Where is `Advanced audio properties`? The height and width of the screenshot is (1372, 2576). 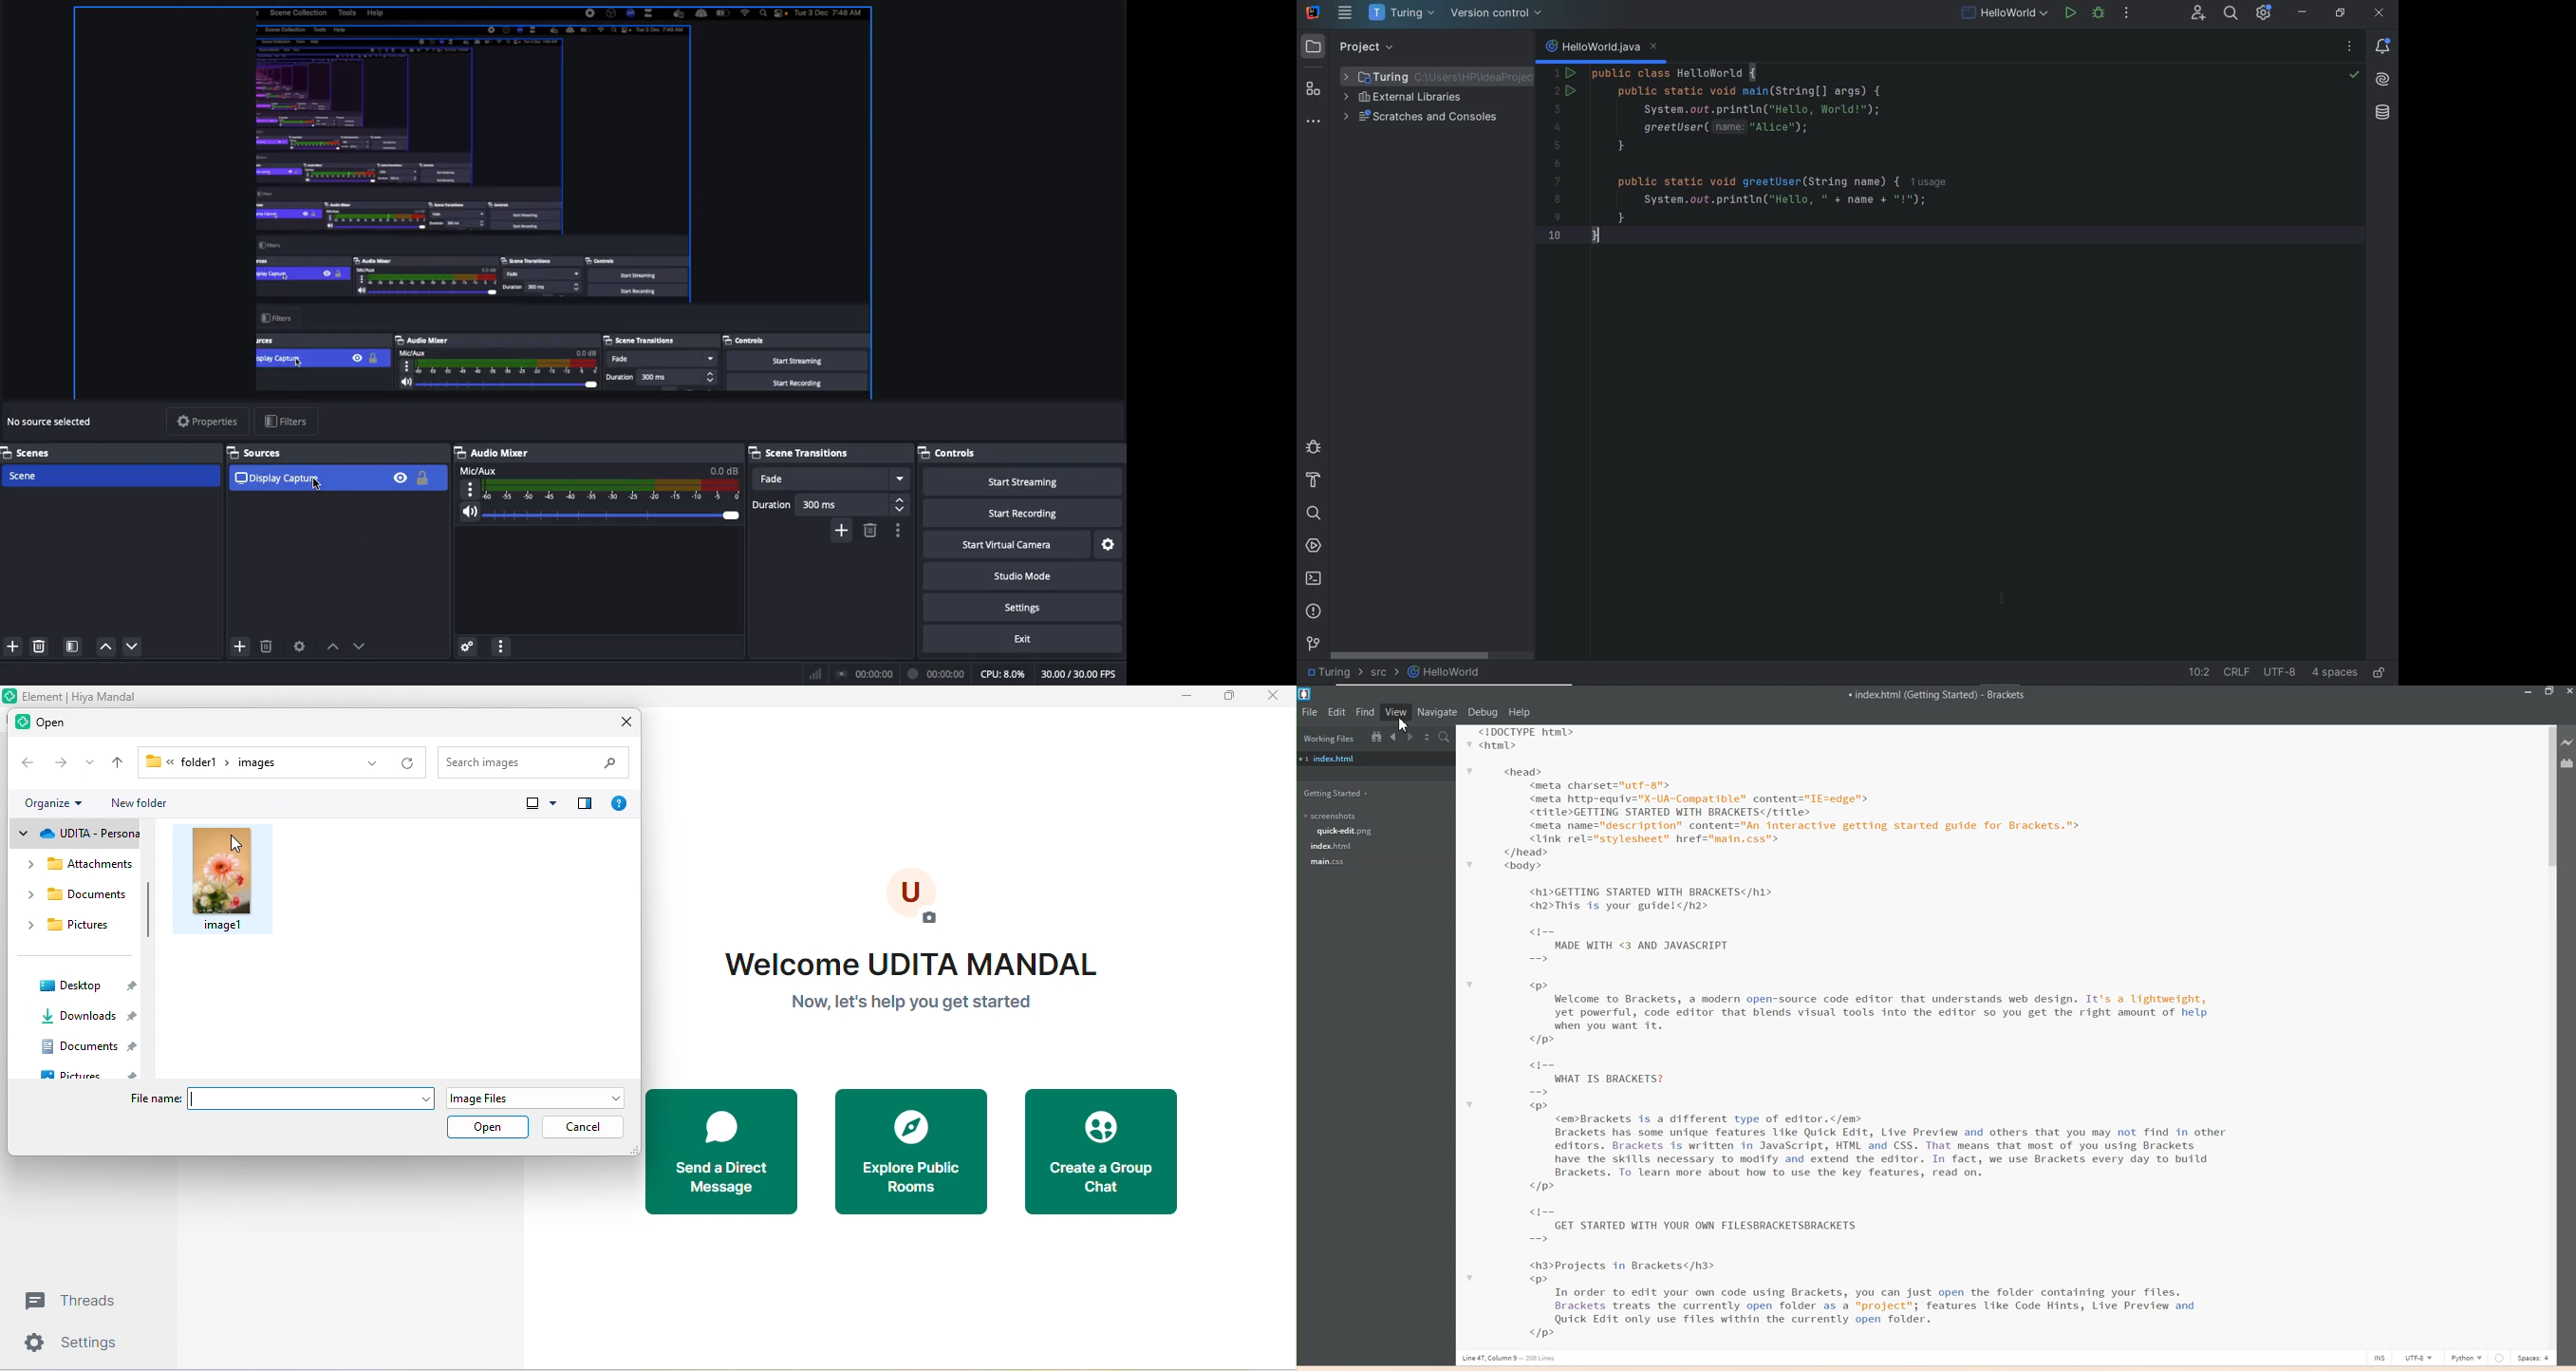
Advanced audio properties is located at coordinates (470, 645).